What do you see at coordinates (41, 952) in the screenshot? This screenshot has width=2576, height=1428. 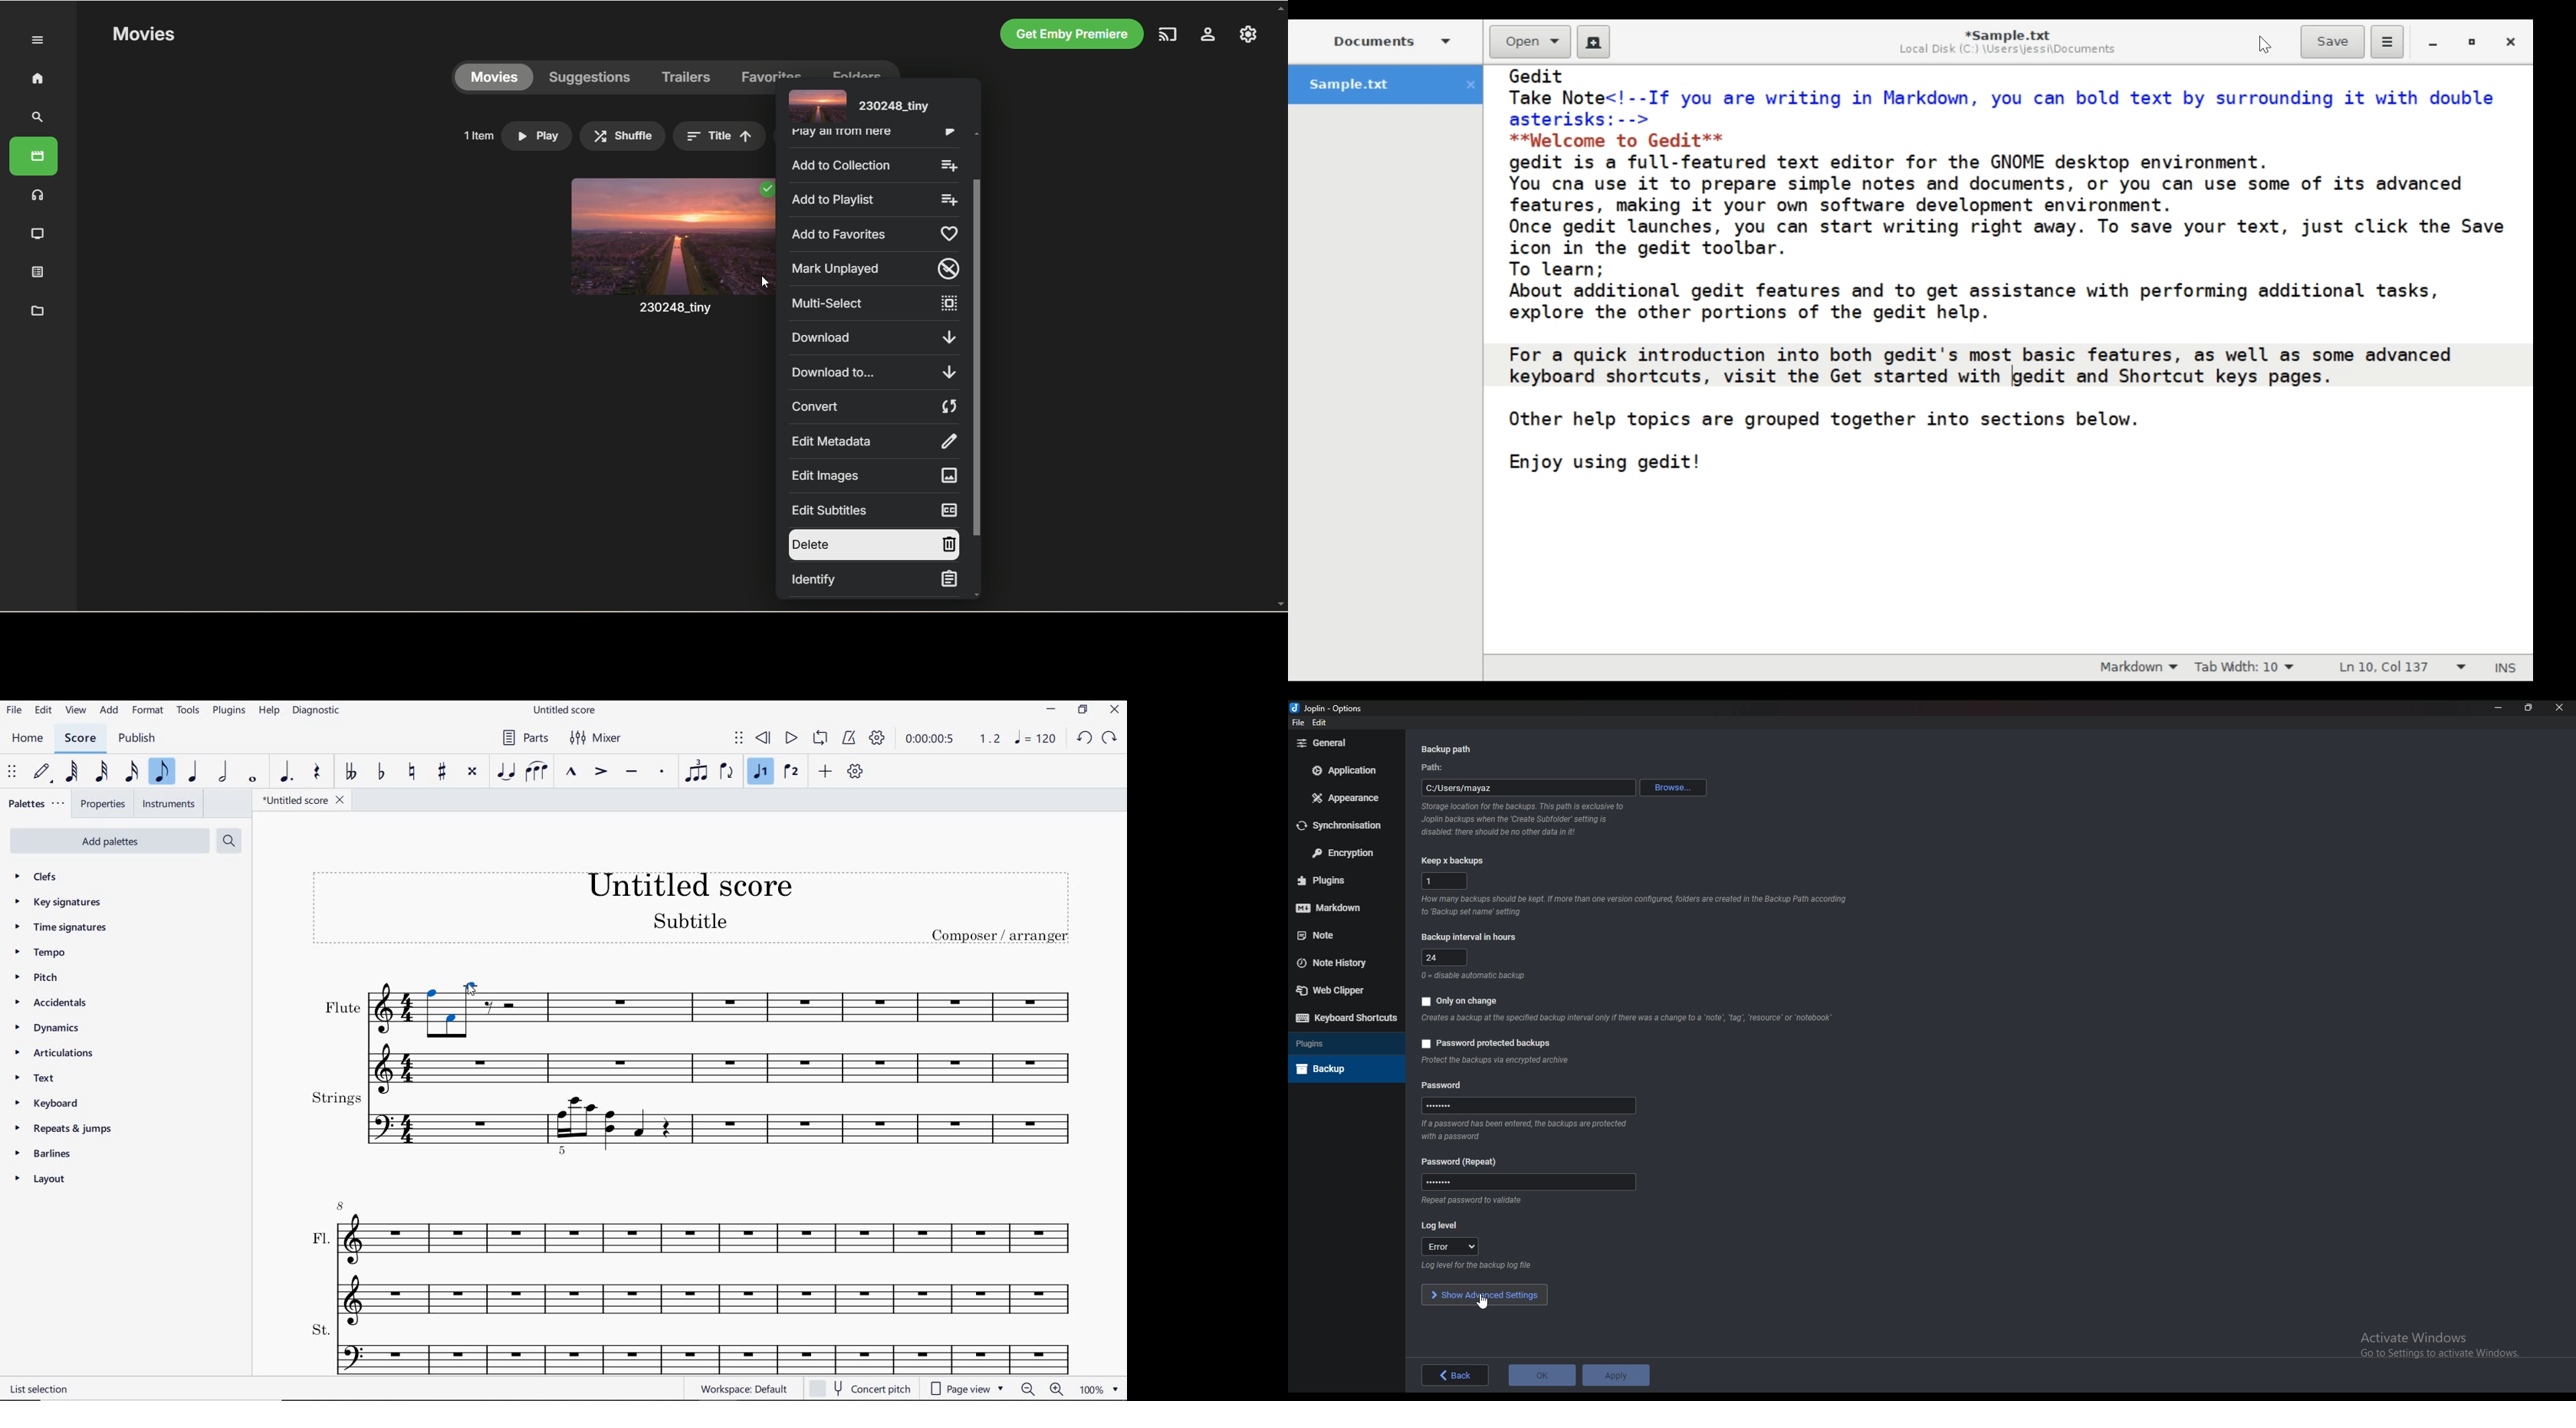 I see `tempo` at bounding box center [41, 952].